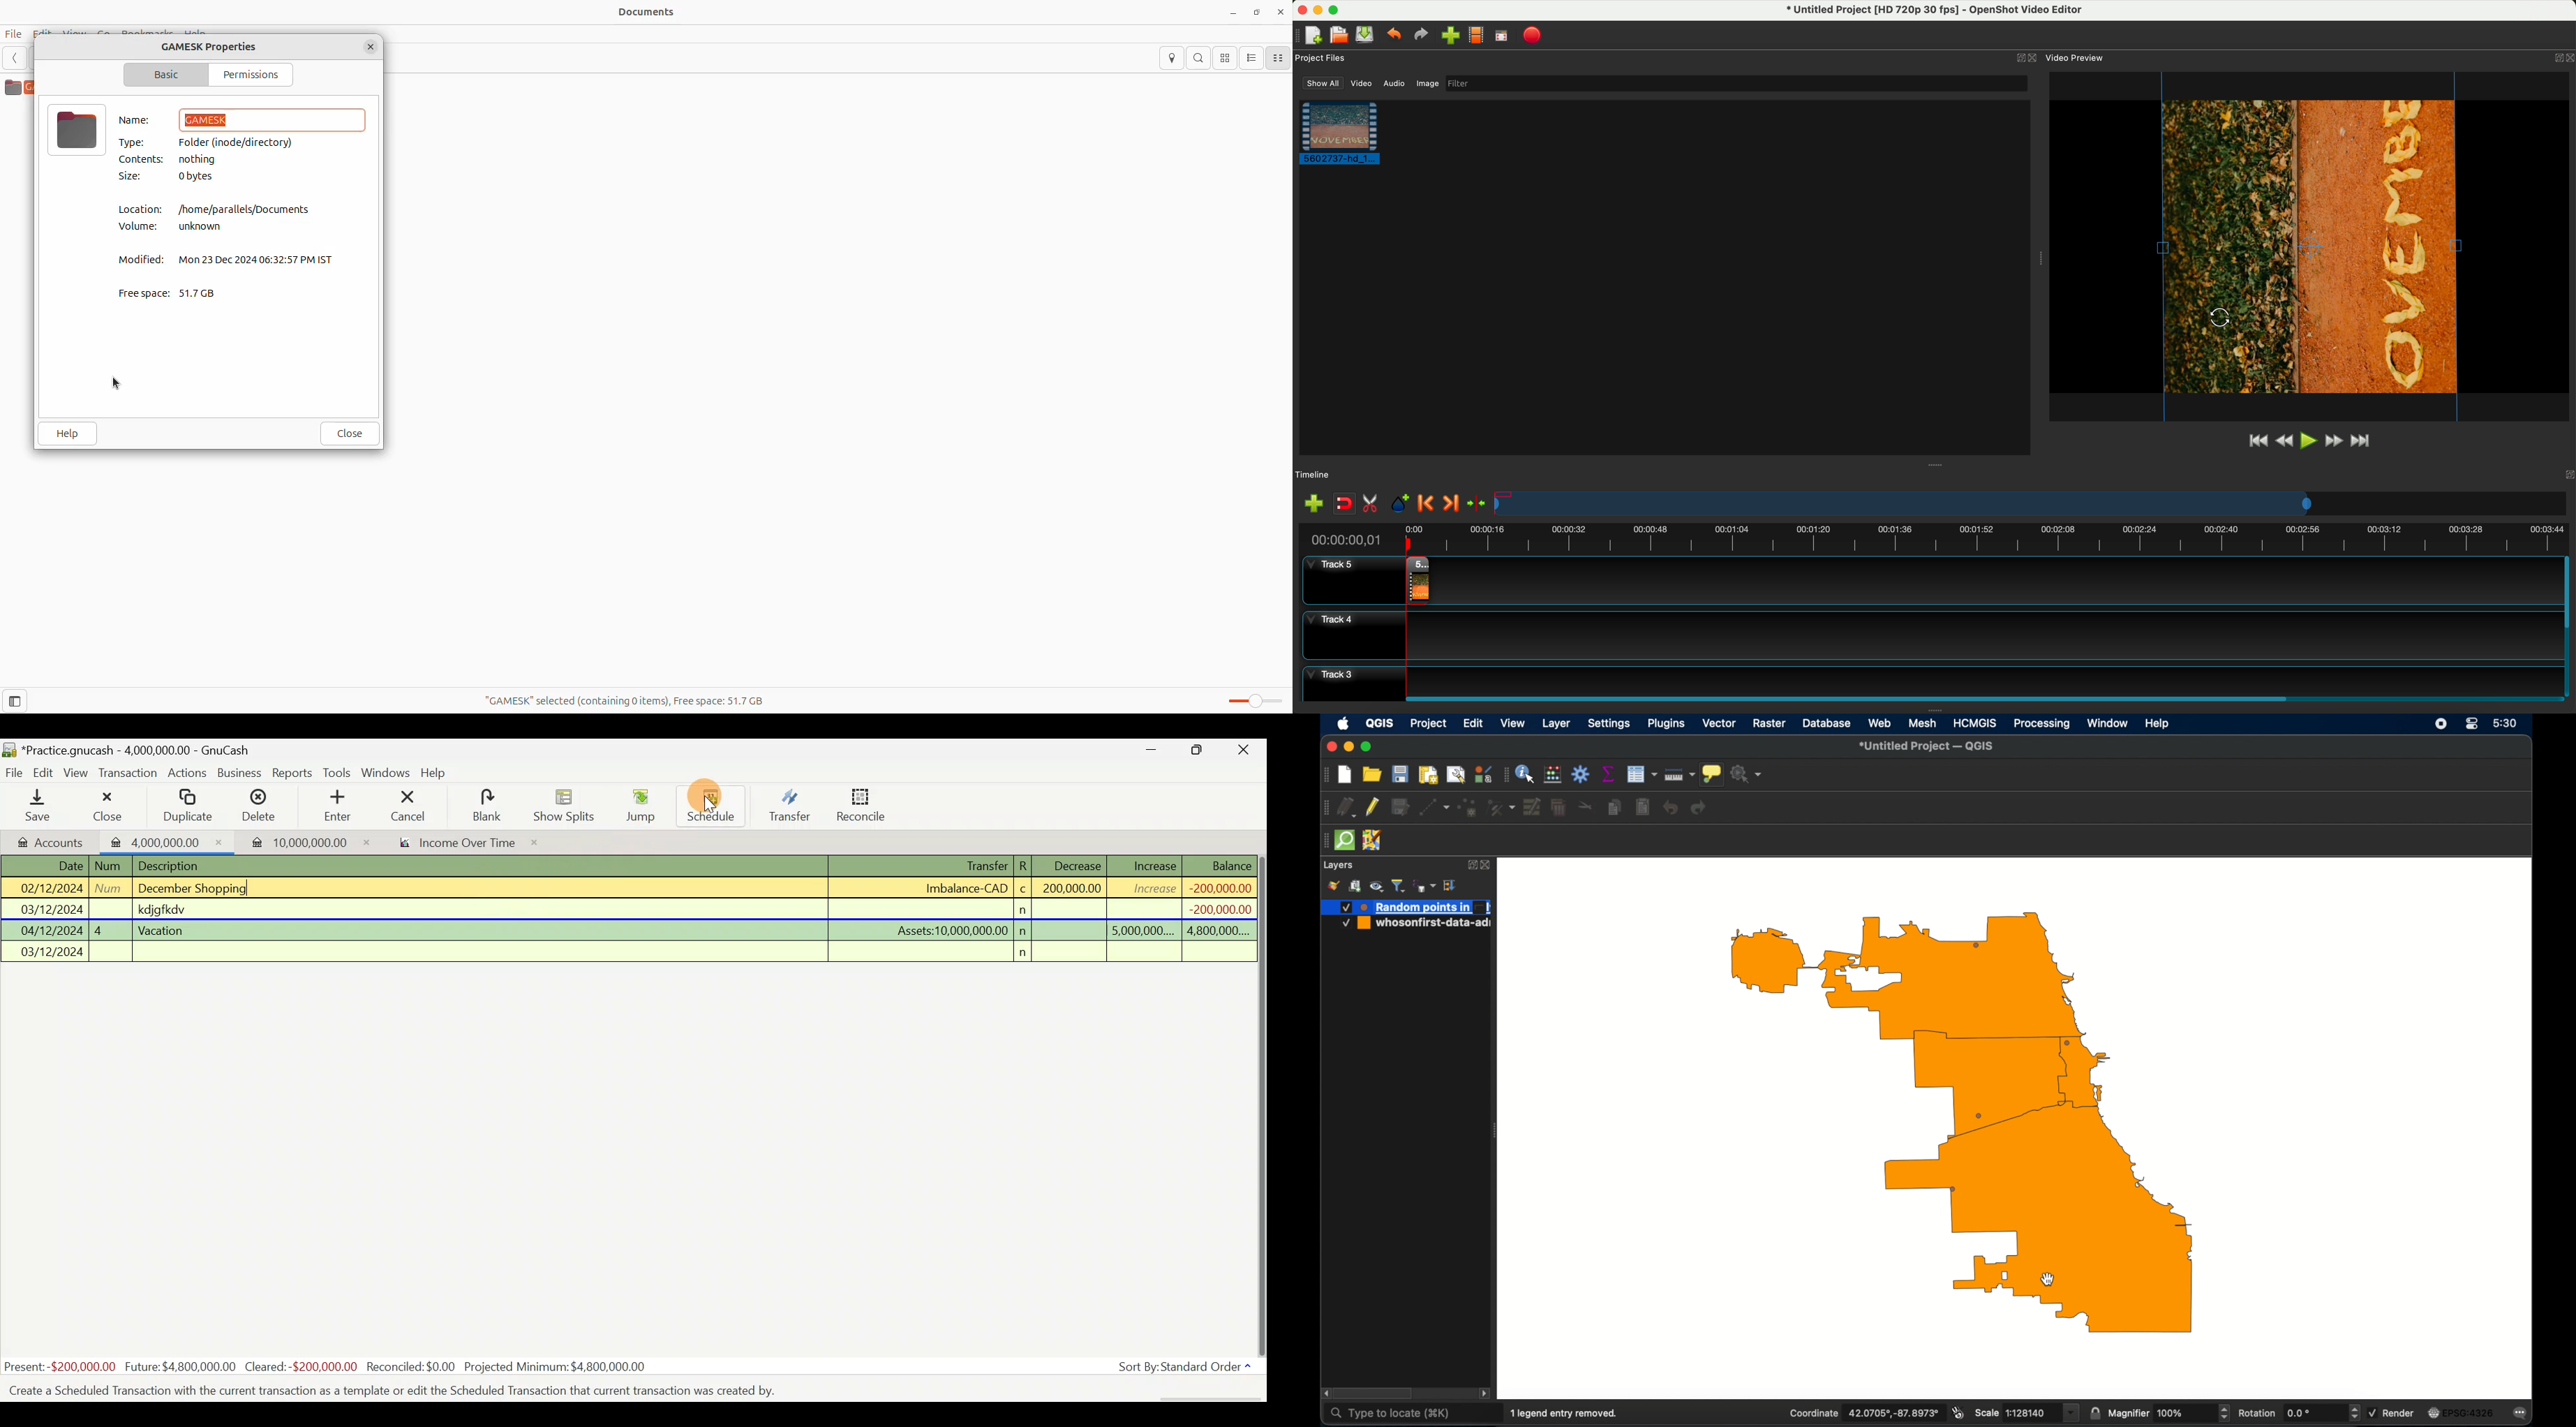 Image resolution: width=2576 pixels, height=1428 pixels. I want to click on Accounts, so click(52, 841).